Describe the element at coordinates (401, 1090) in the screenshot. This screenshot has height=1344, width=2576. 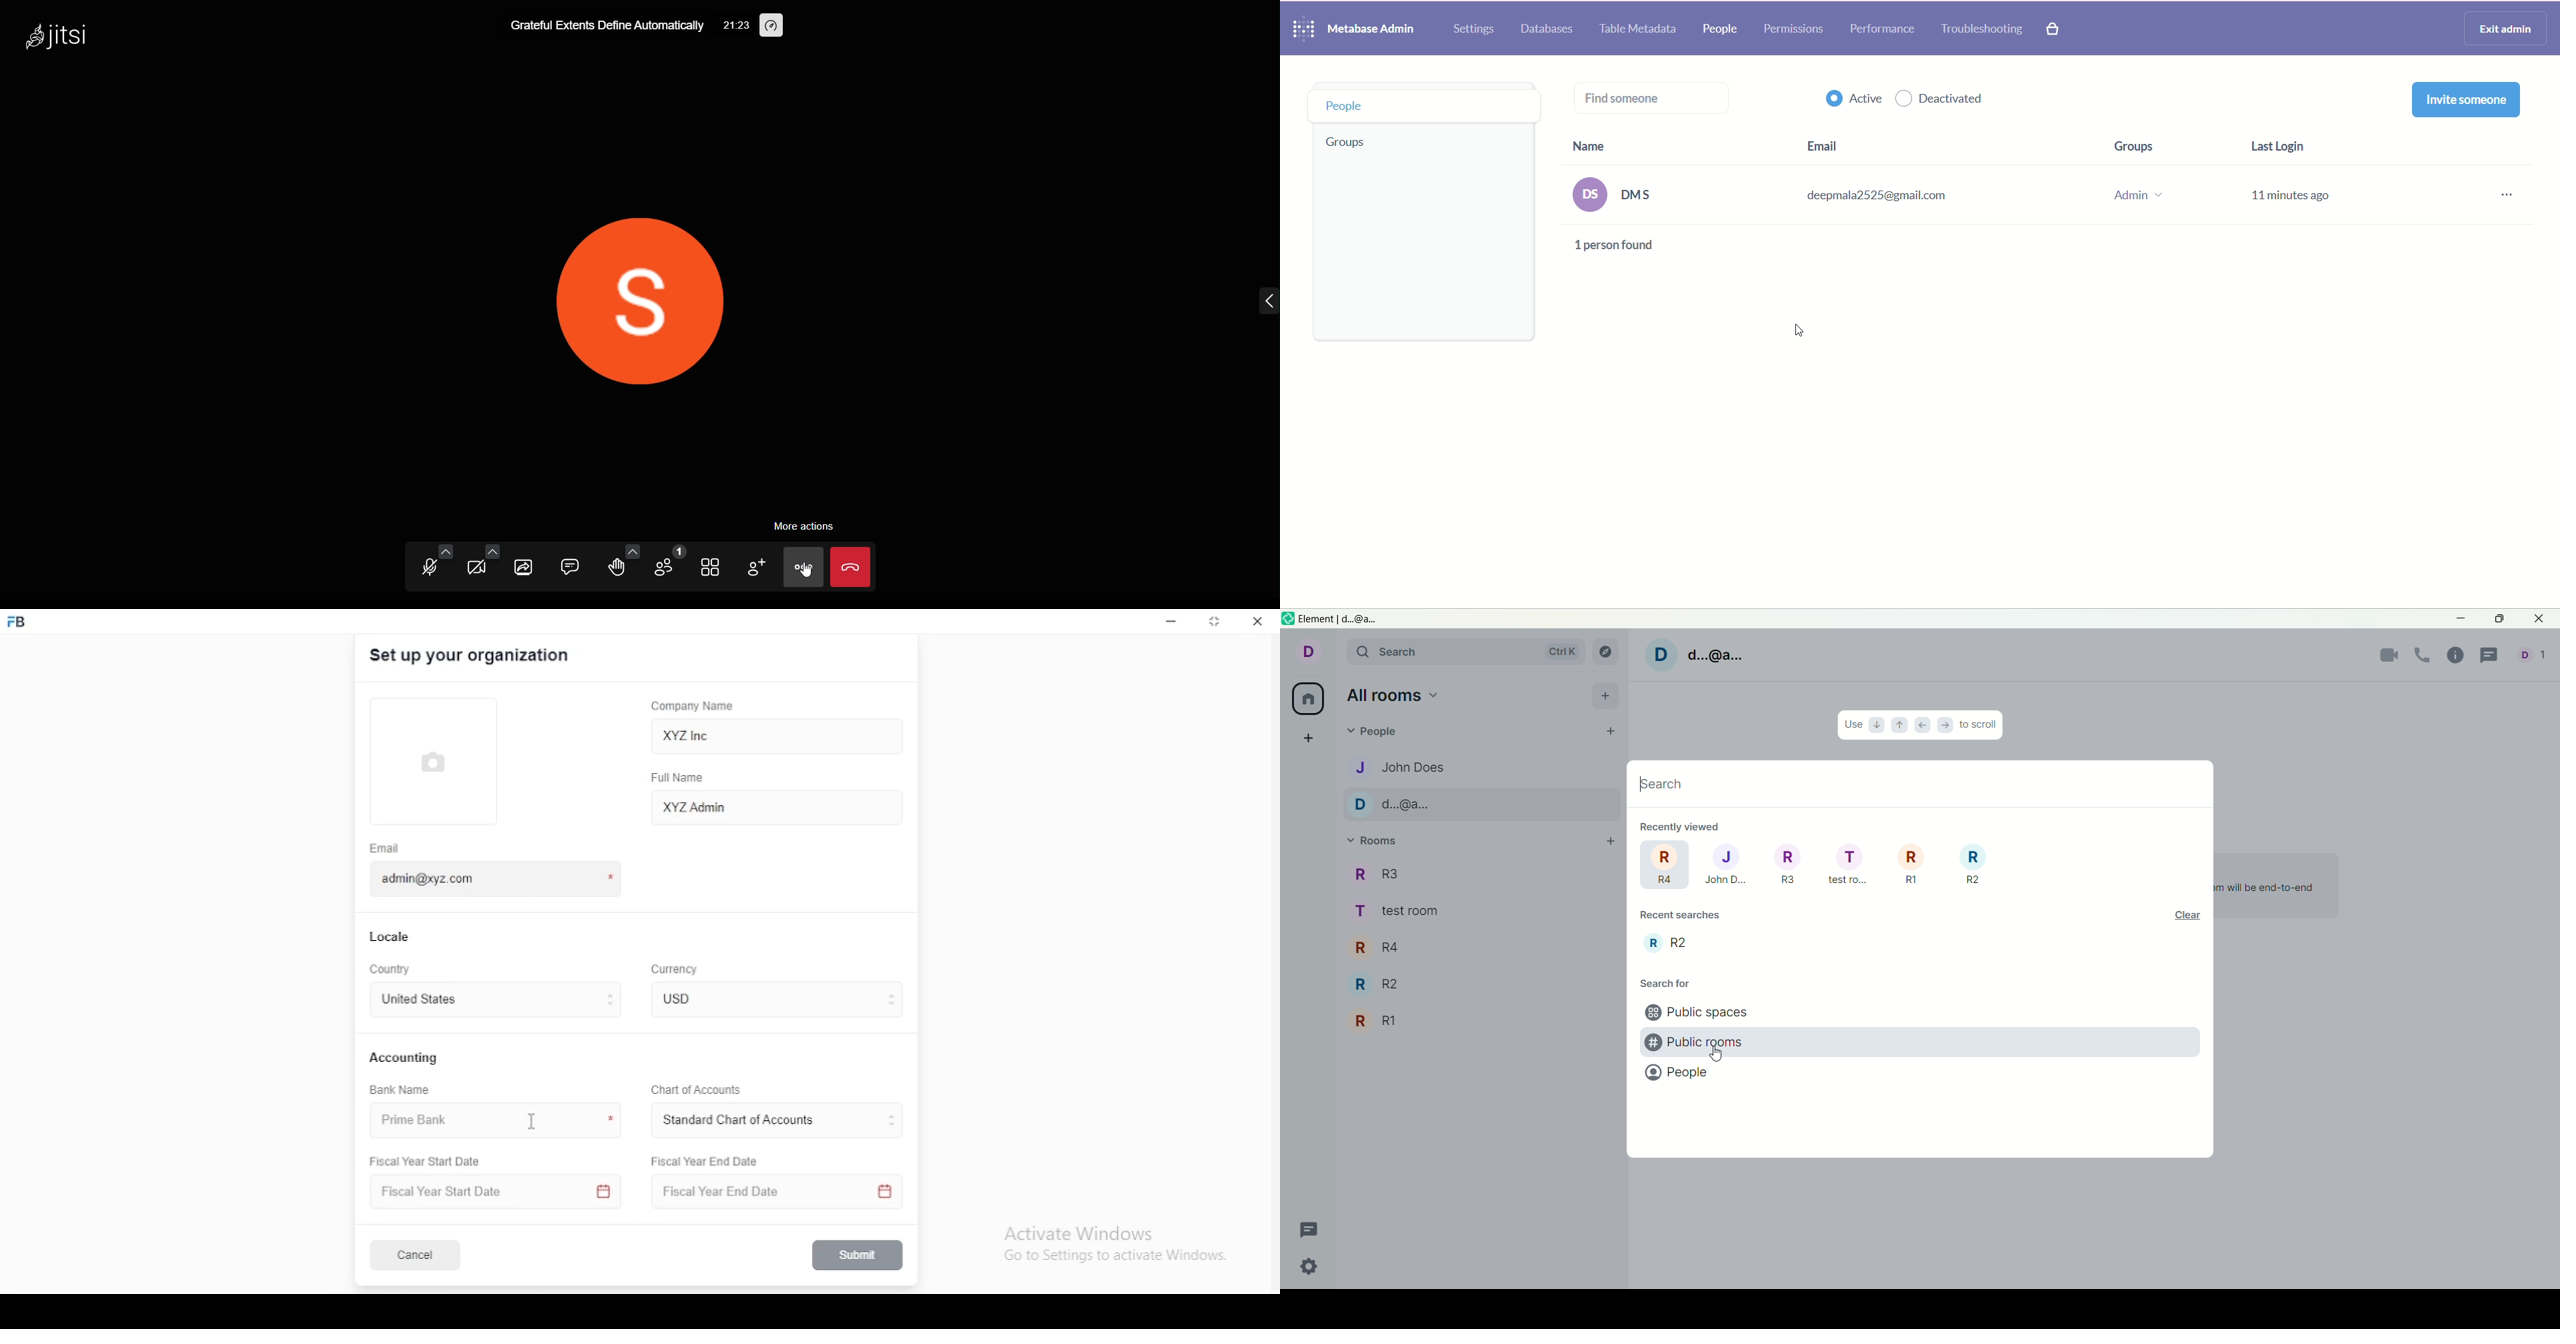
I see `bank name` at that location.